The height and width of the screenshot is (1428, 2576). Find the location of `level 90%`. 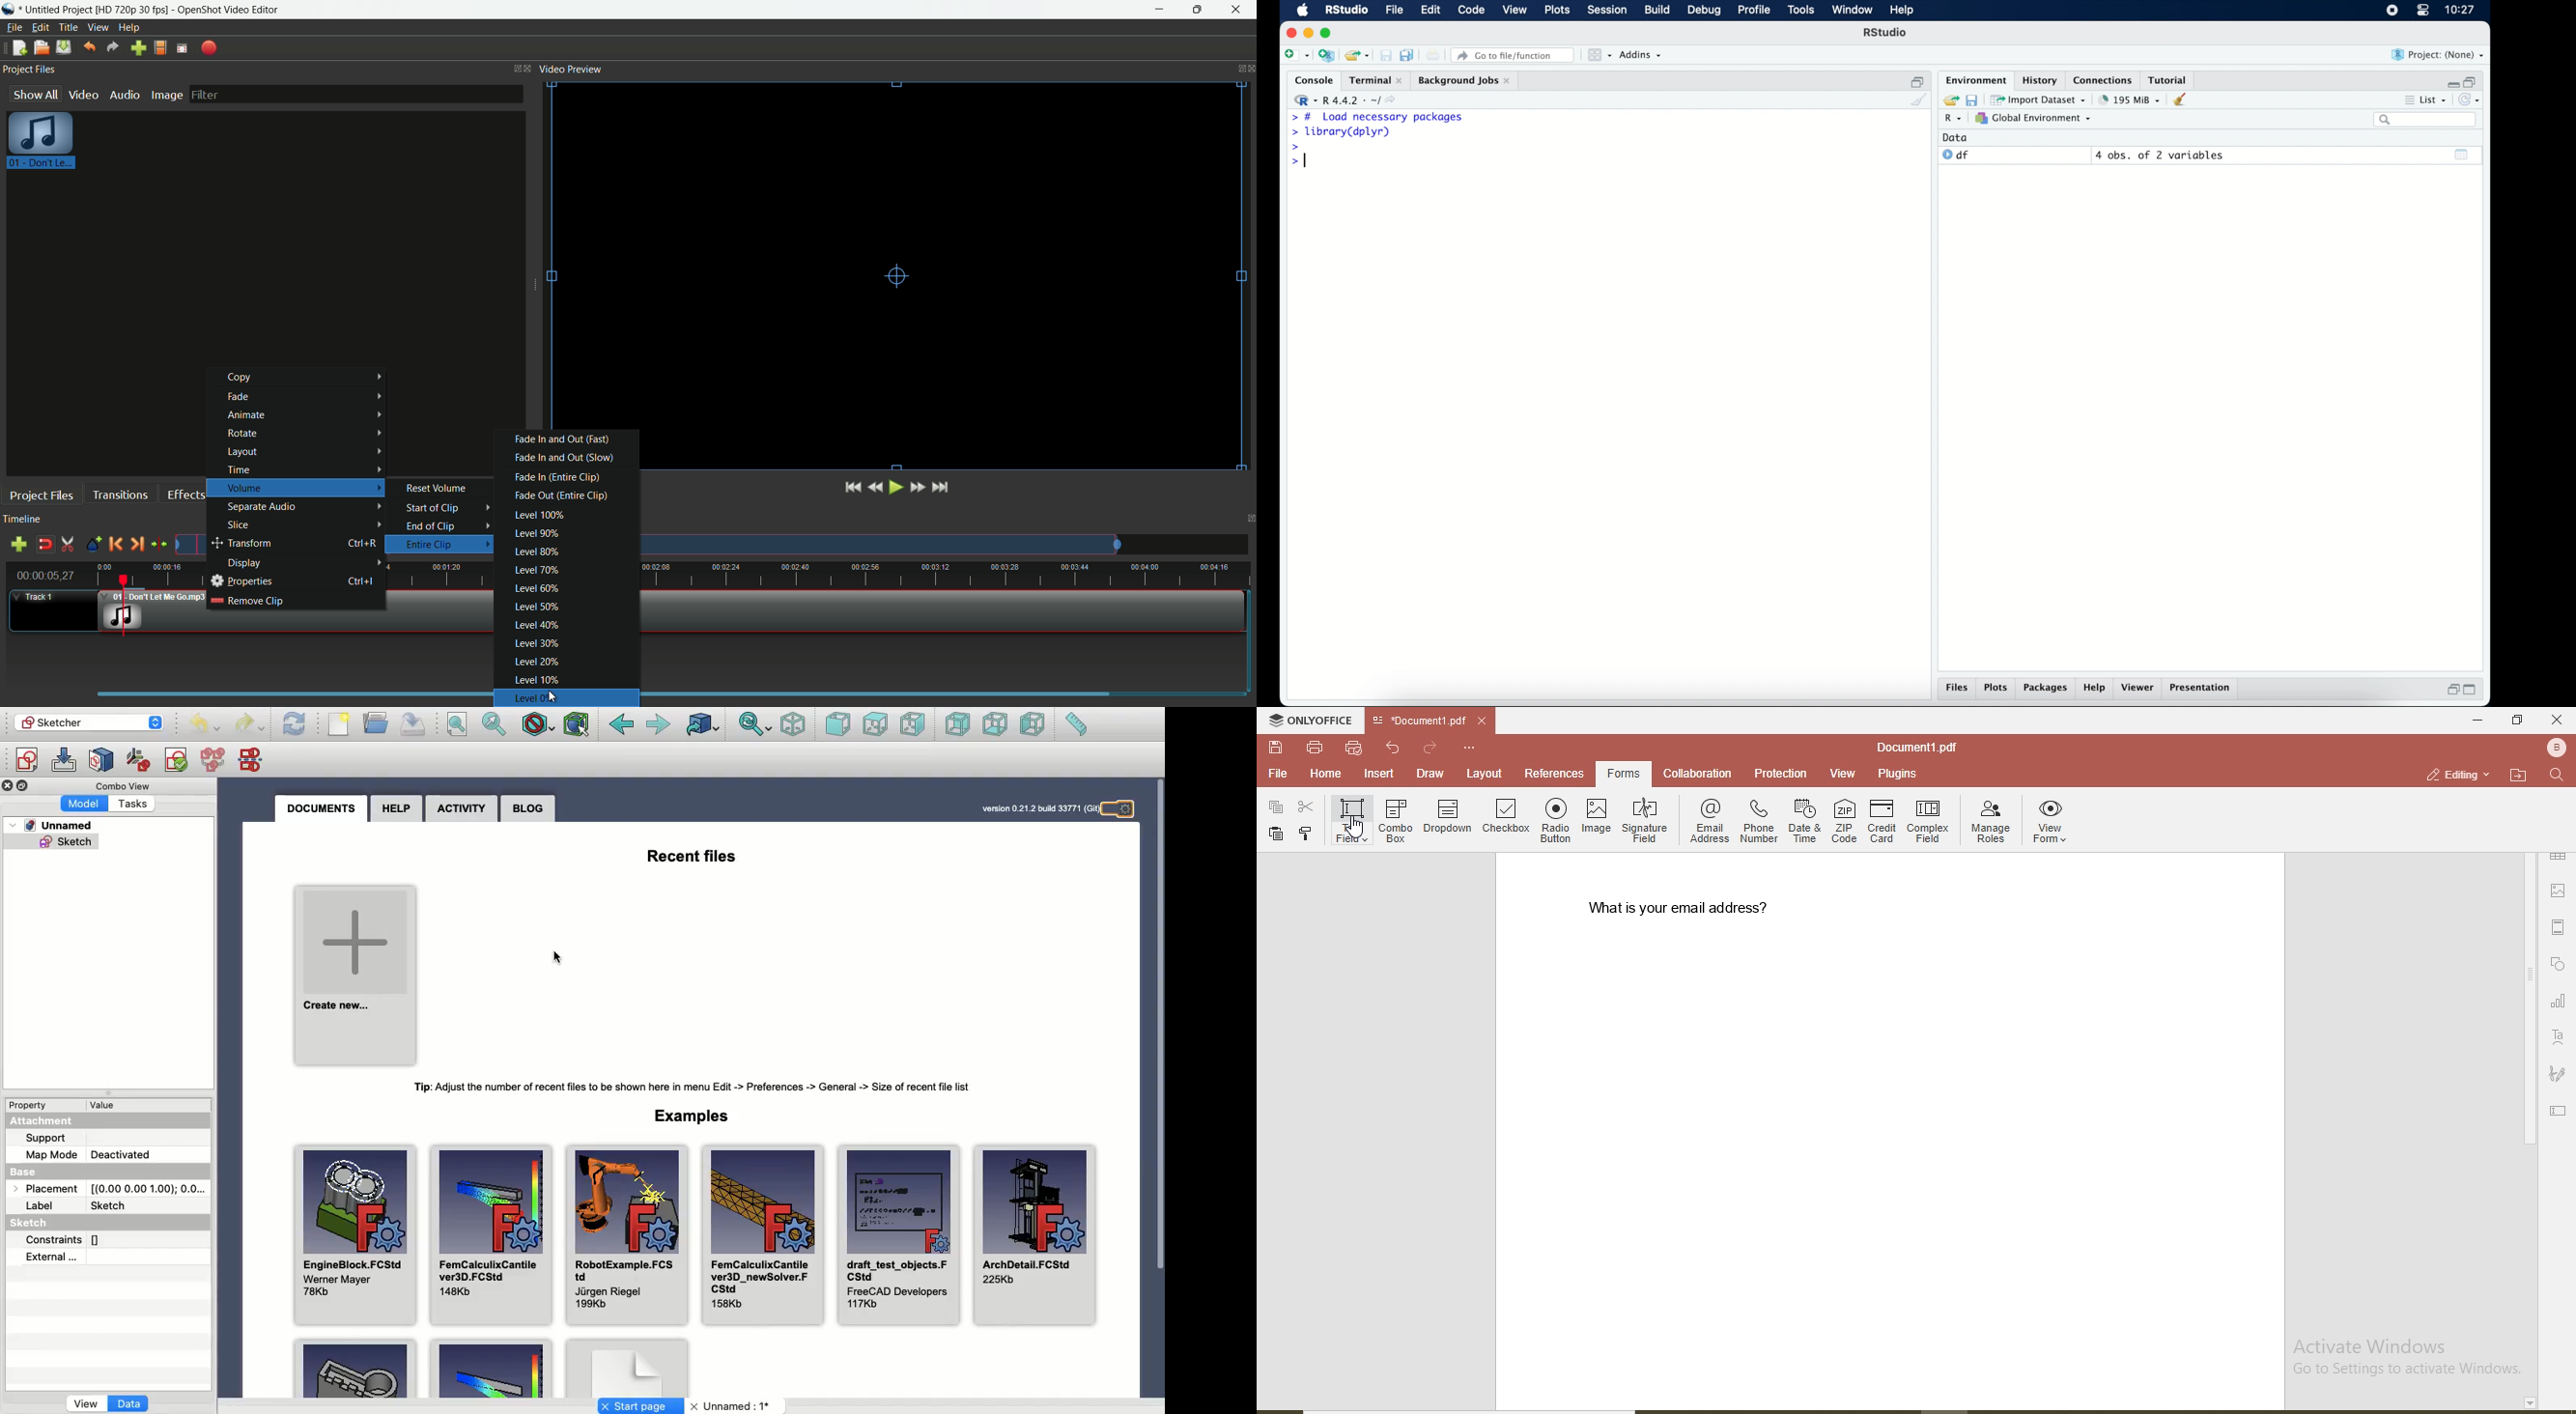

level 90% is located at coordinates (535, 533).